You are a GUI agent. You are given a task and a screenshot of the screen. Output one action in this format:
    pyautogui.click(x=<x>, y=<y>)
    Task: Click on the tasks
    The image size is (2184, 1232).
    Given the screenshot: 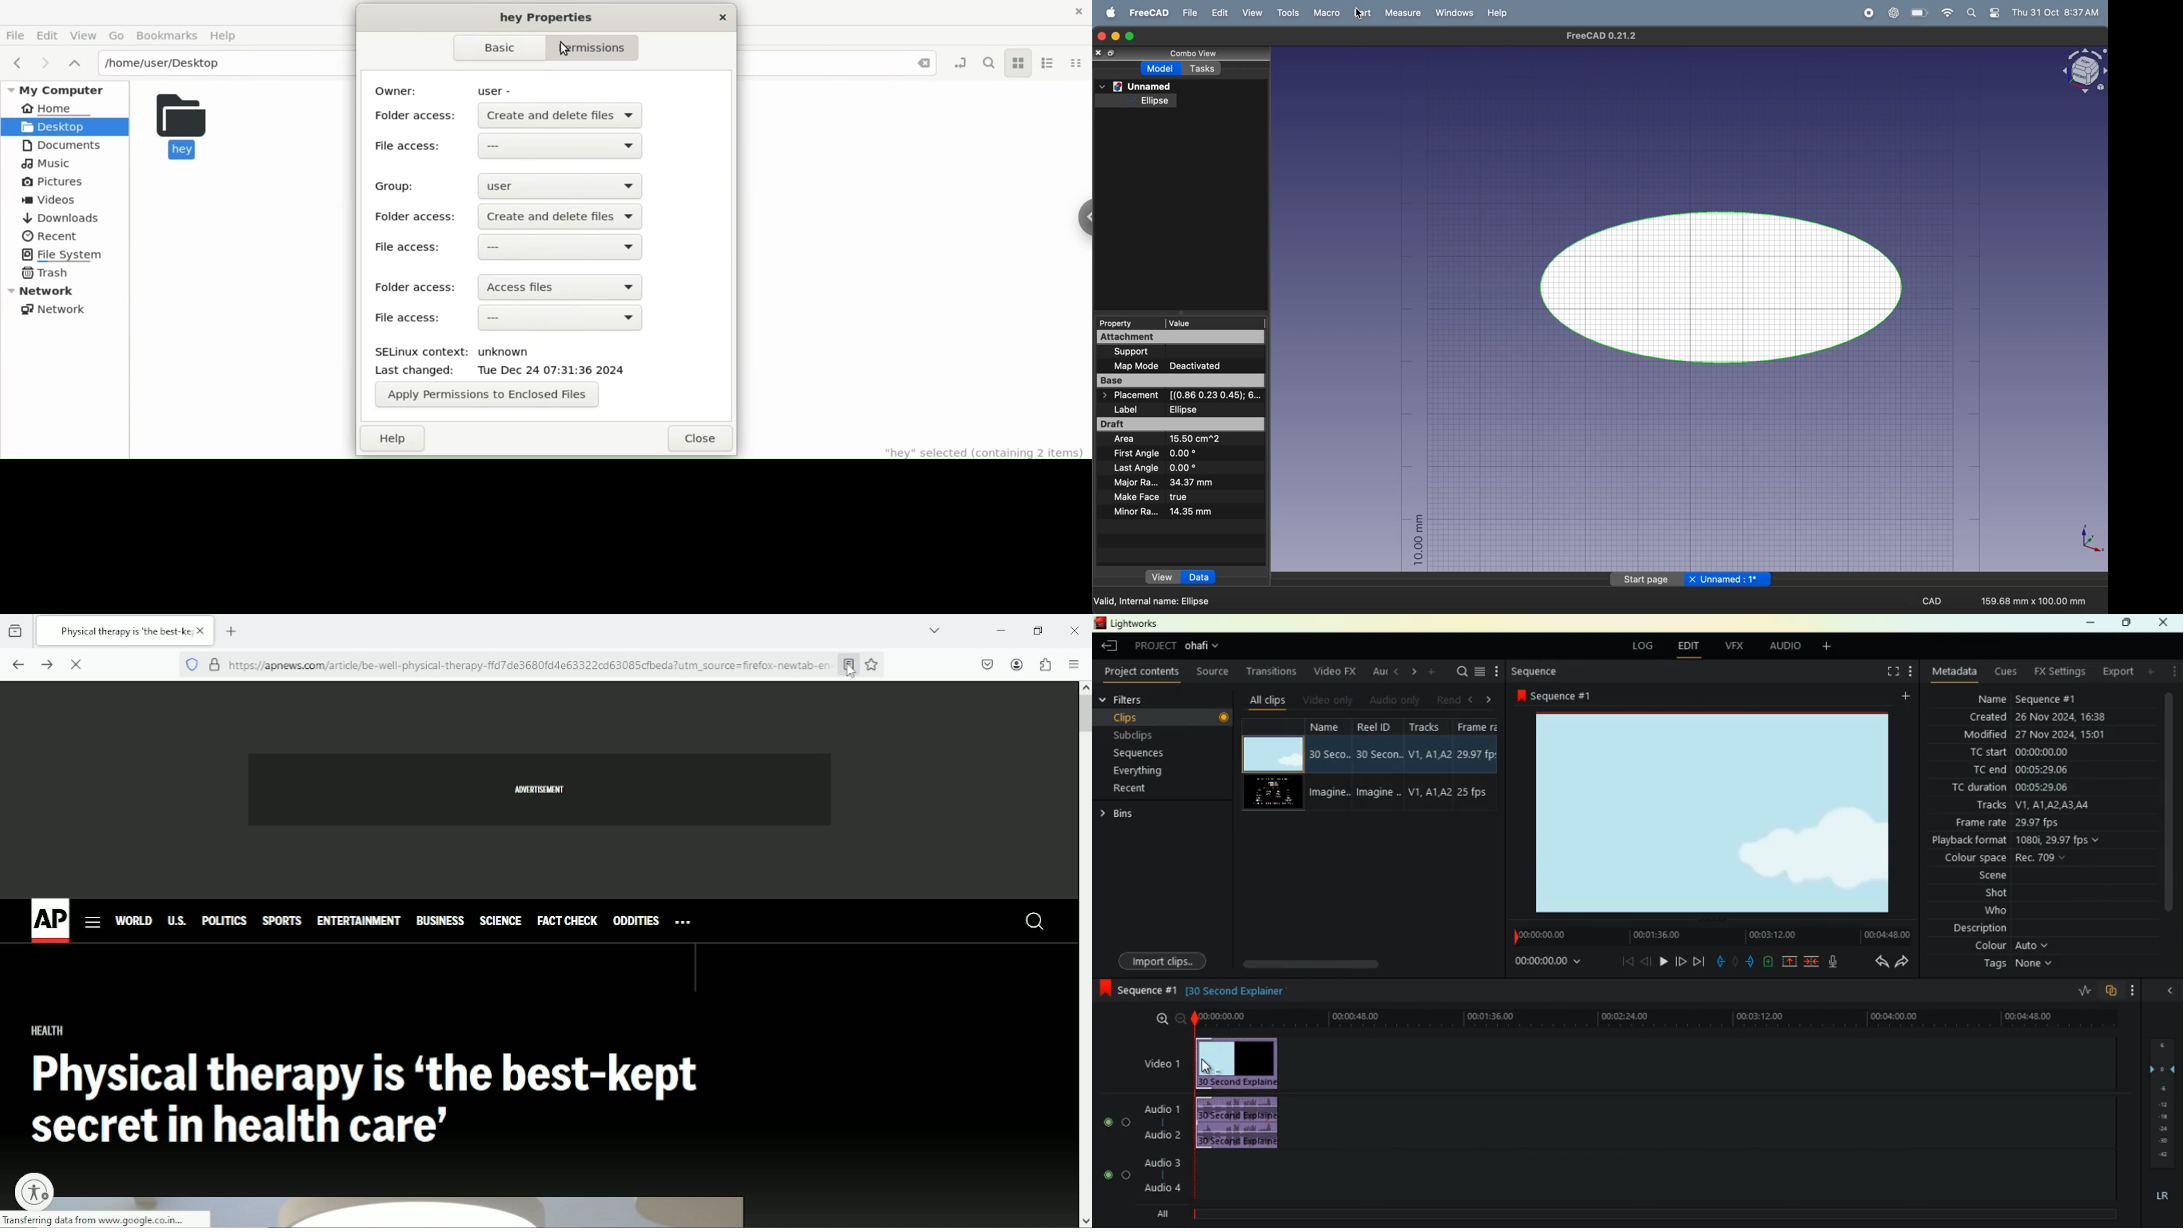 What is the action you would take?
    pyautogui.click(x=1205, y=70)
    